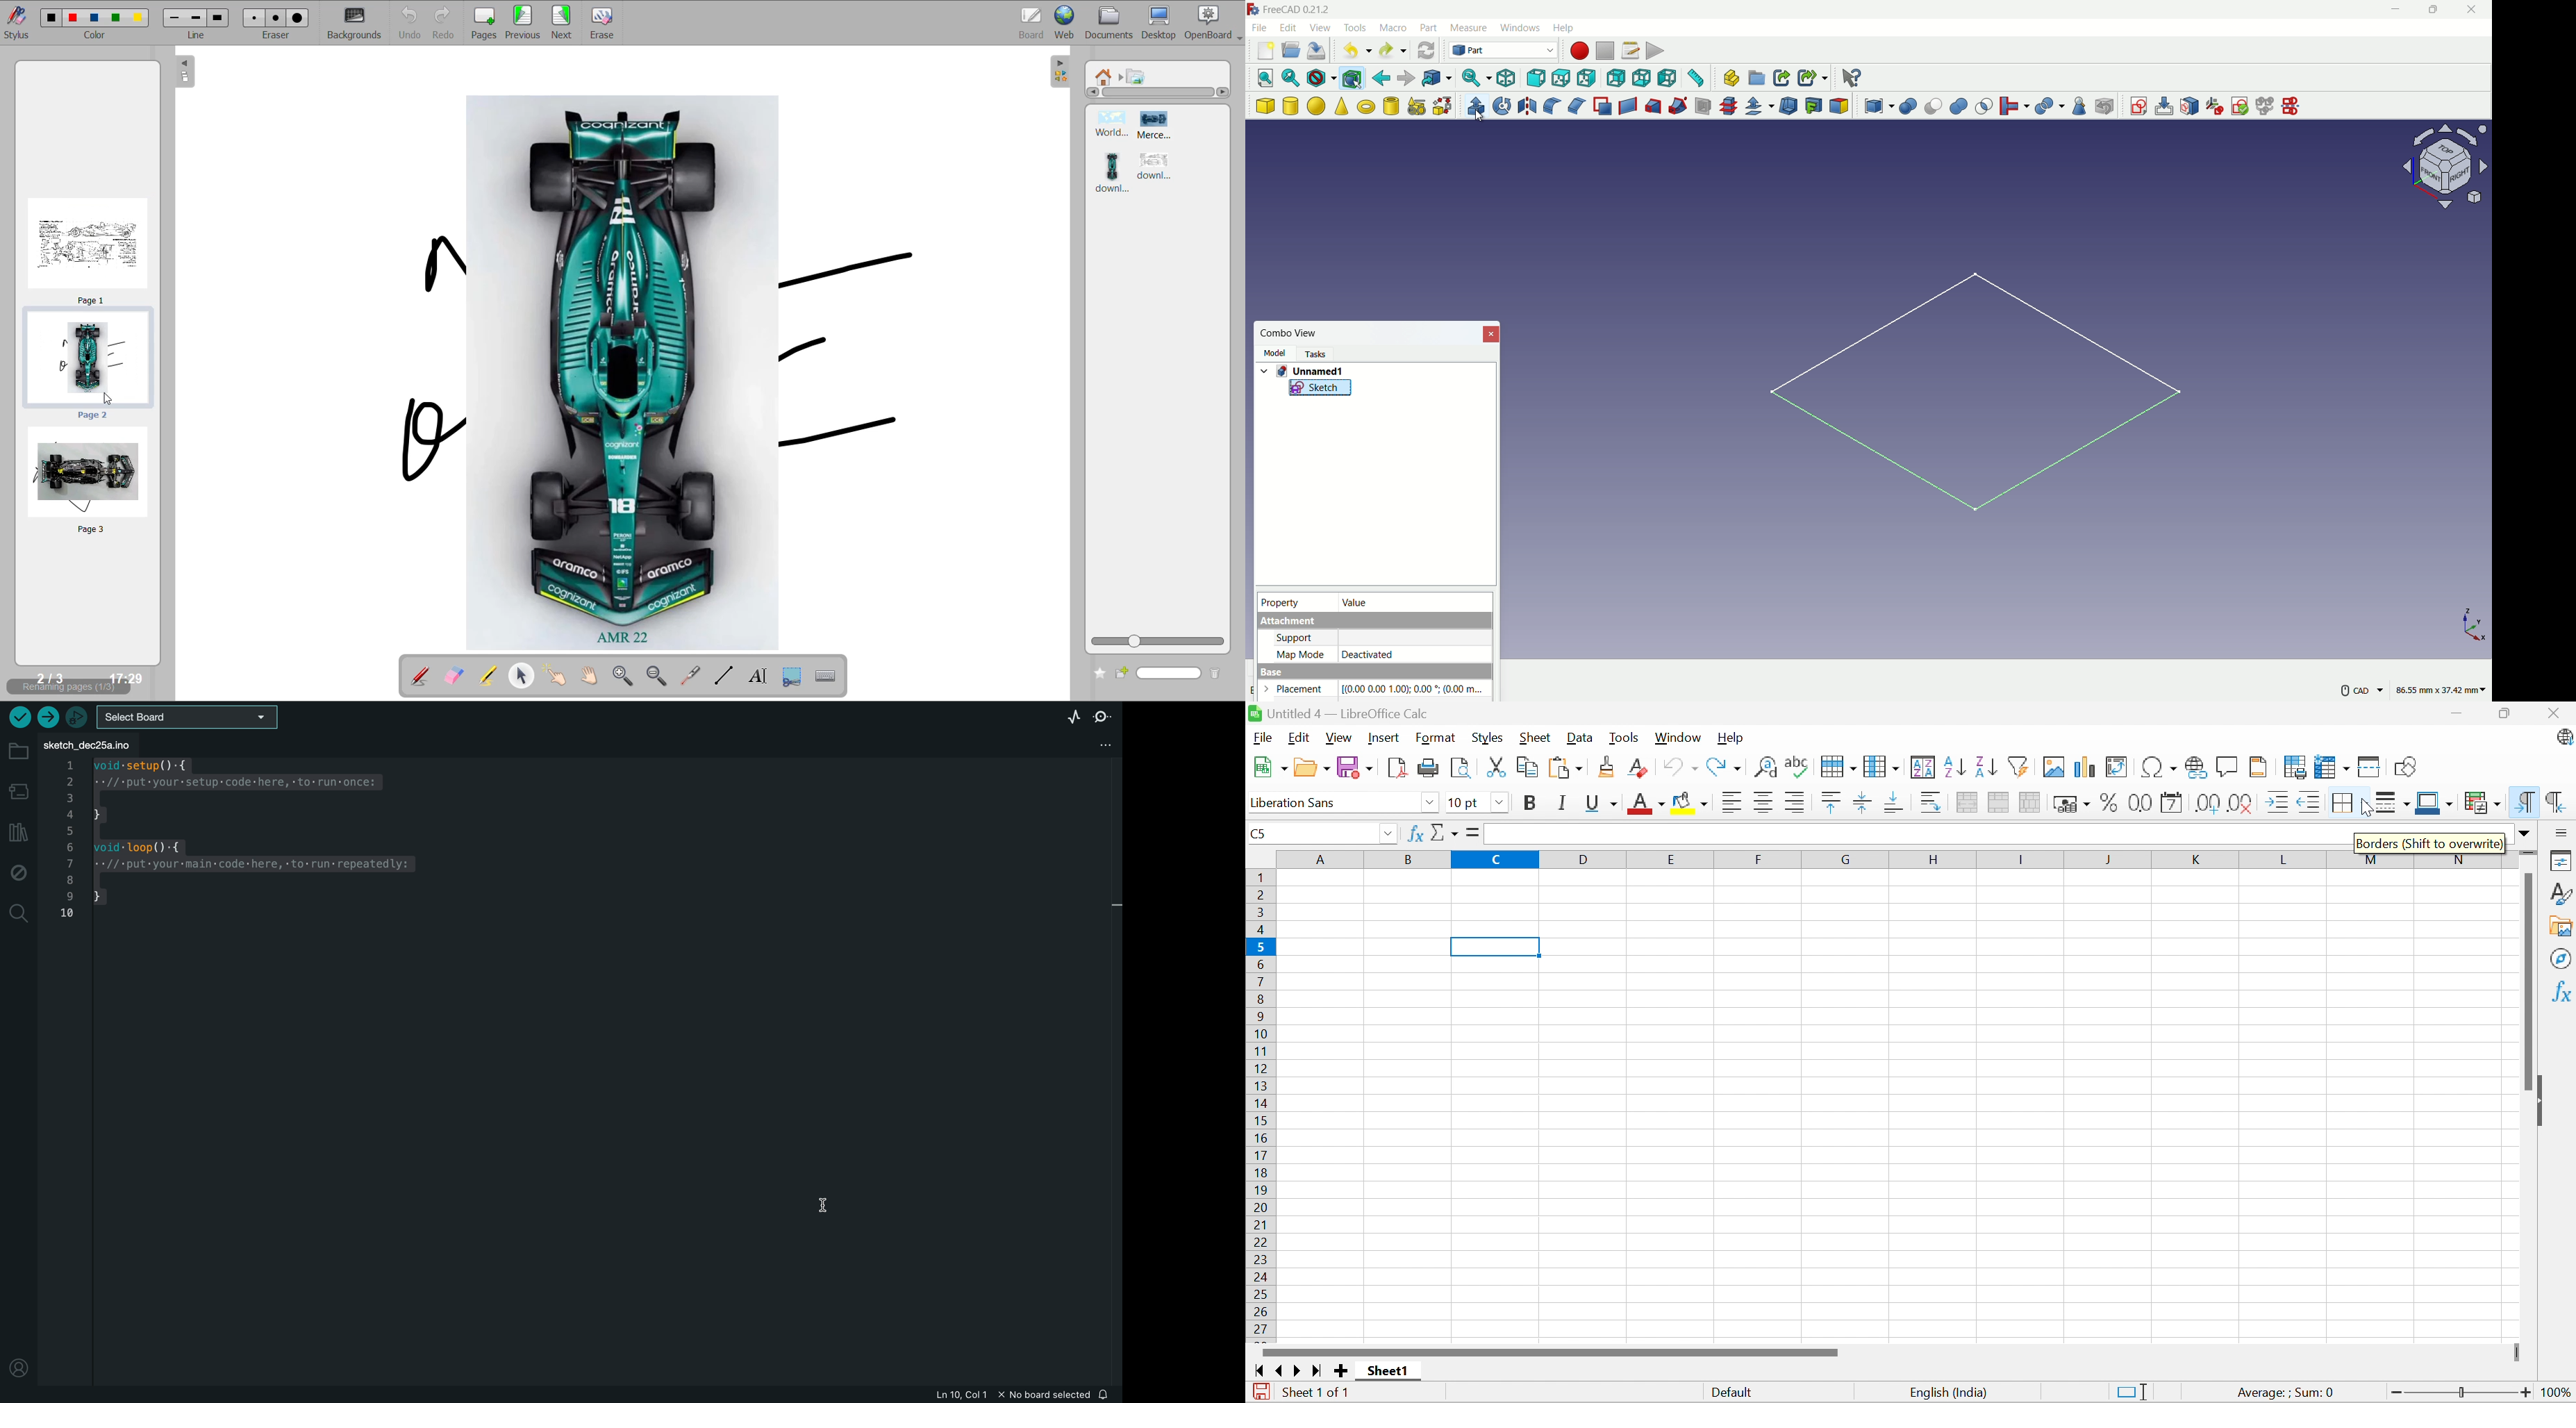 The width and height of the screenshot is (2576, 1428). Describe the element at coordinates (1355, 29) in the screenshot. I see `tools` at that location.